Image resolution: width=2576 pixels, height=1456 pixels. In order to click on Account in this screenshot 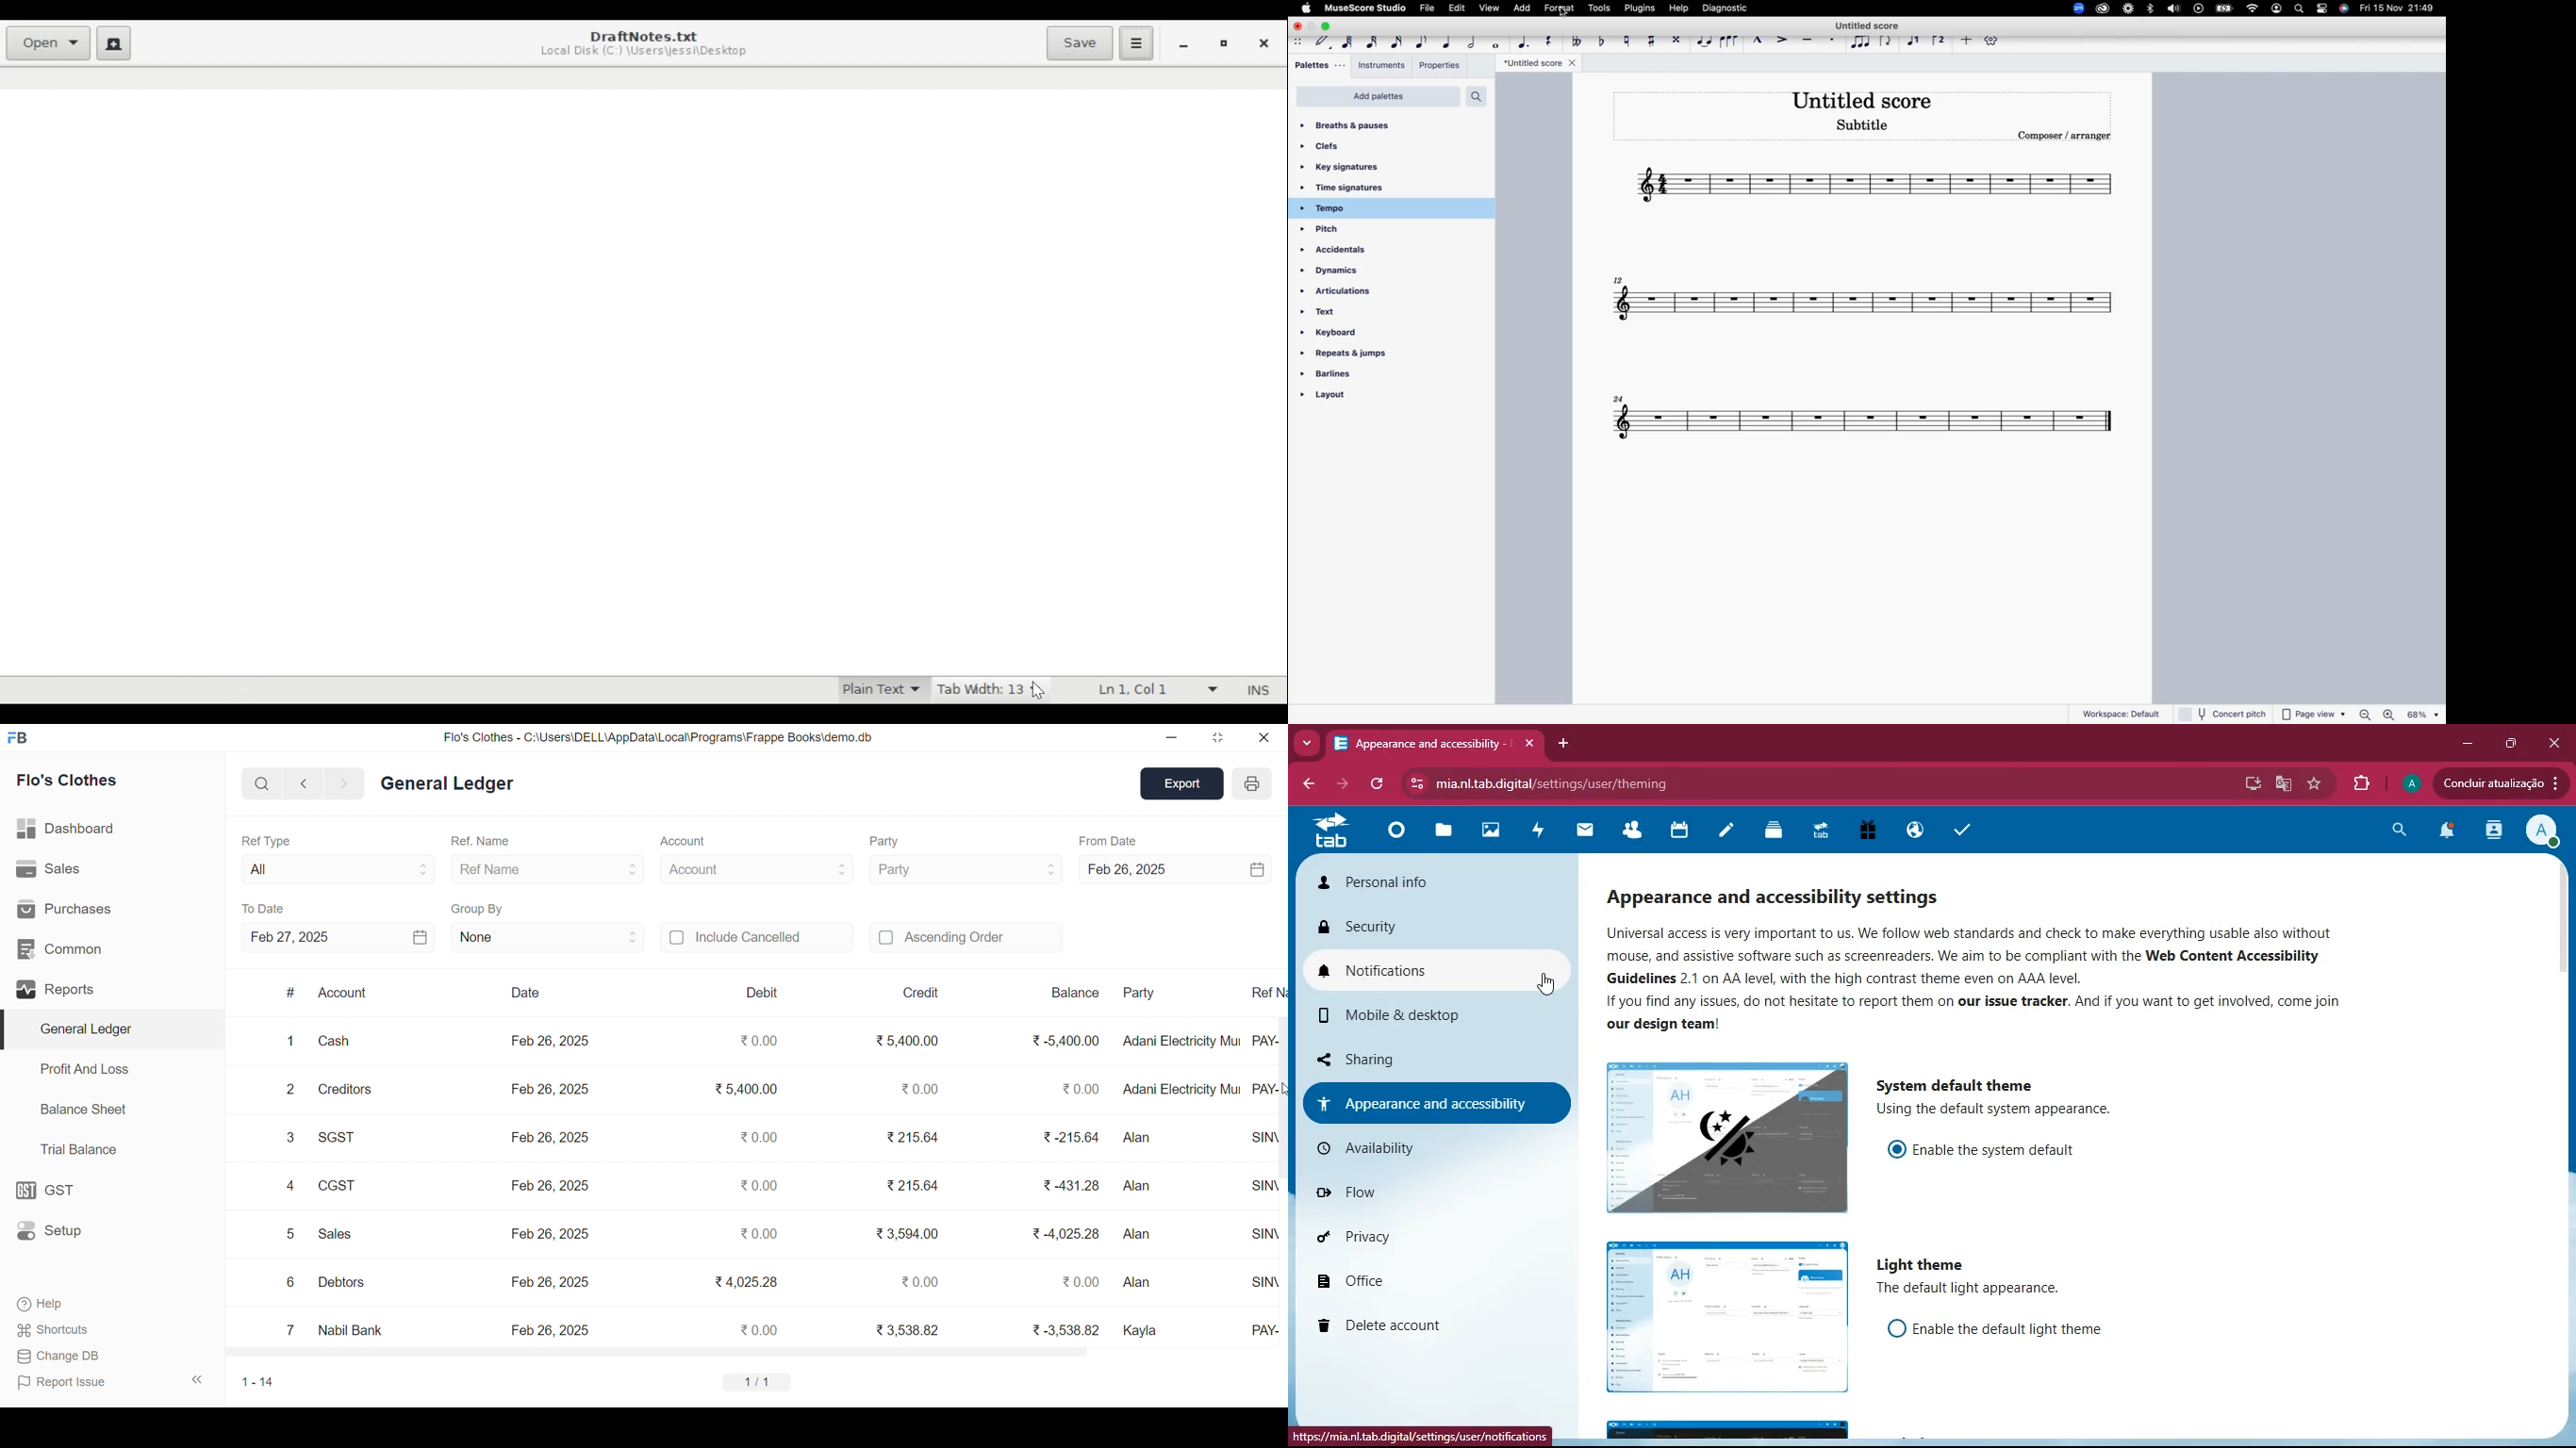, I will do `click(343, 994)`.